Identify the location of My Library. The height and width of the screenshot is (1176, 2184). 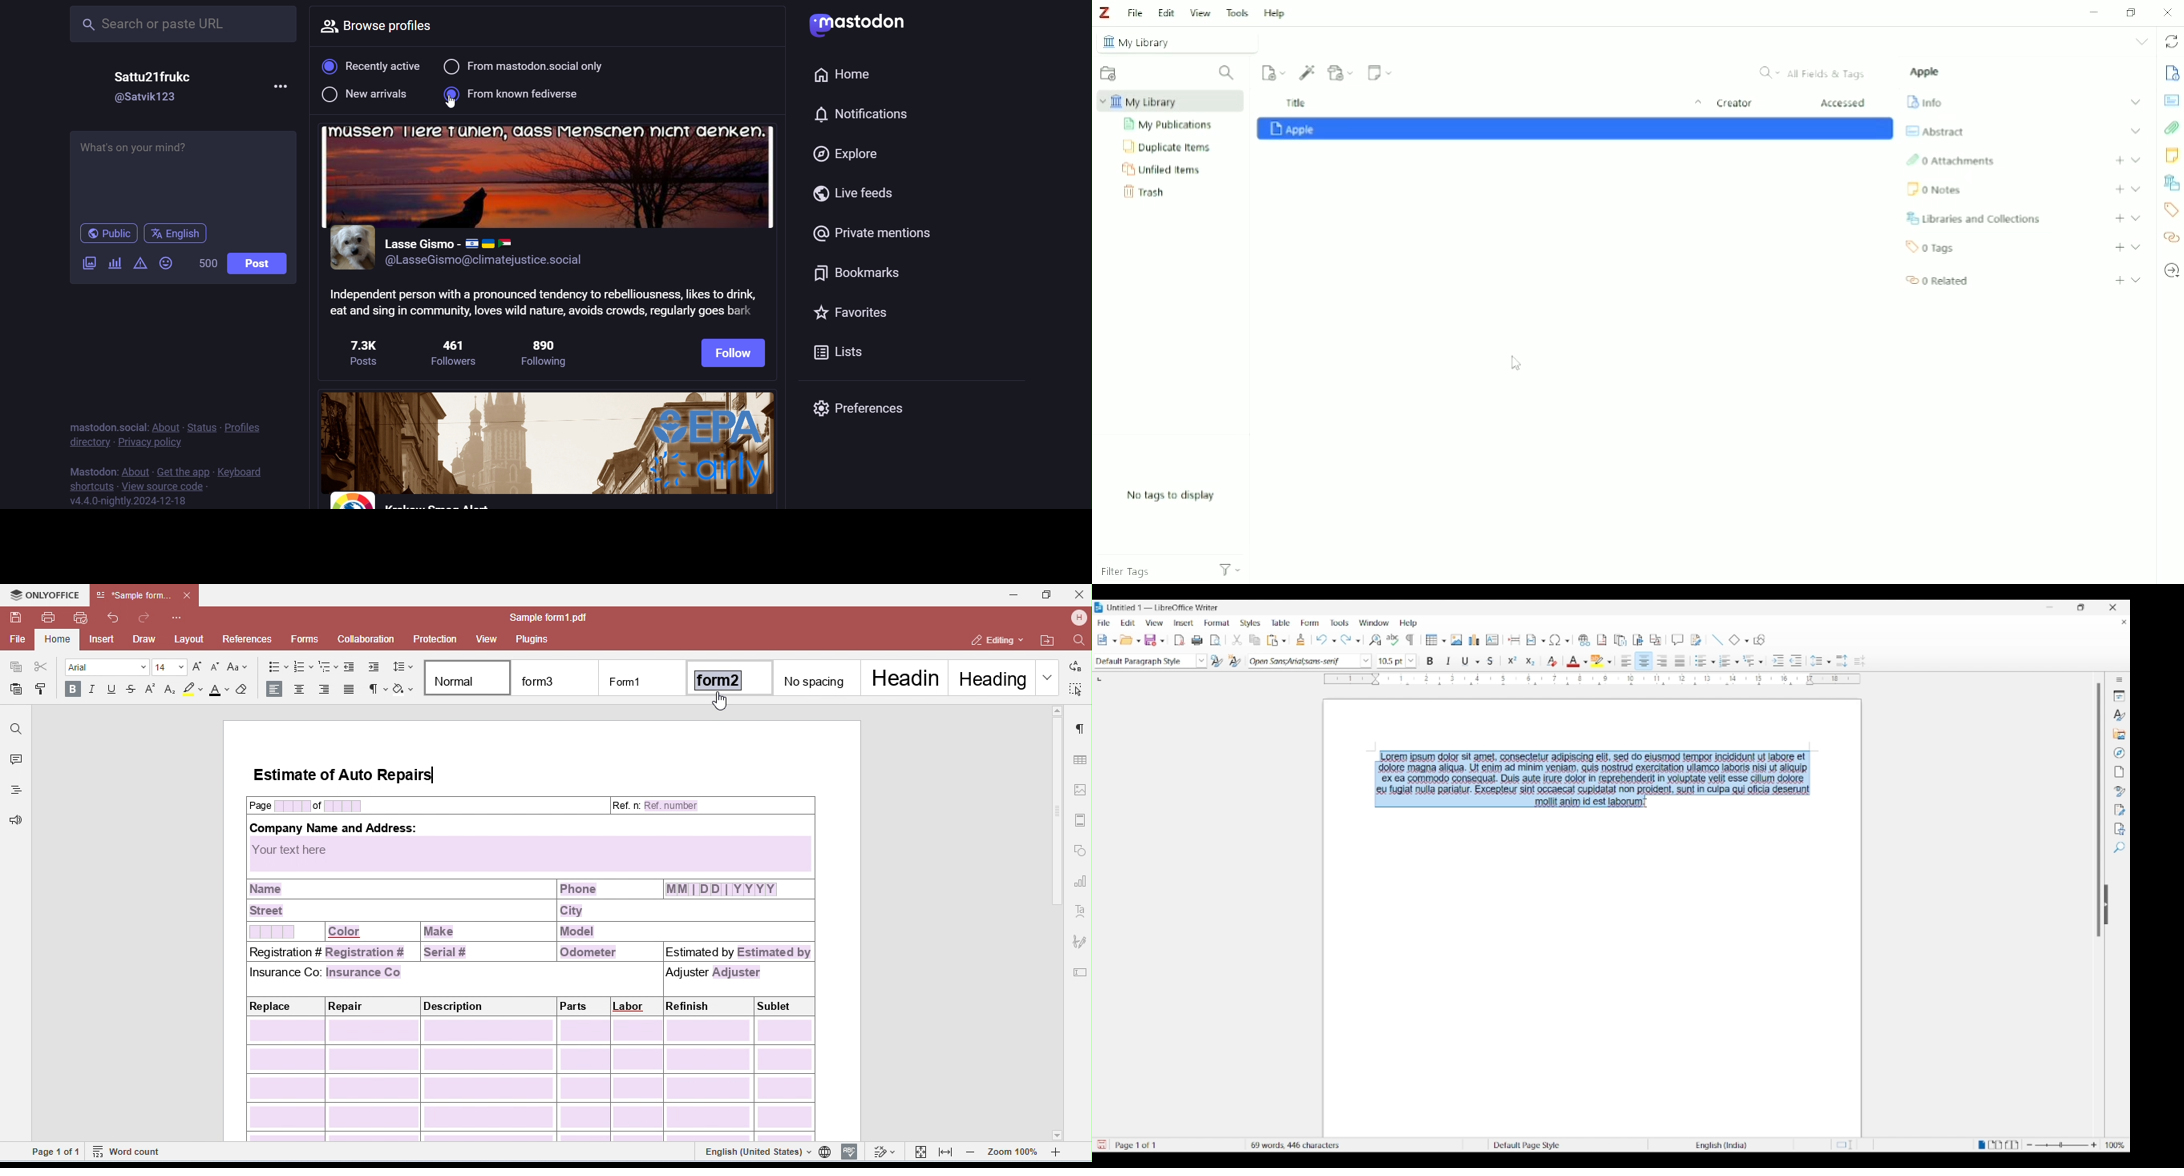
(1167, 102).